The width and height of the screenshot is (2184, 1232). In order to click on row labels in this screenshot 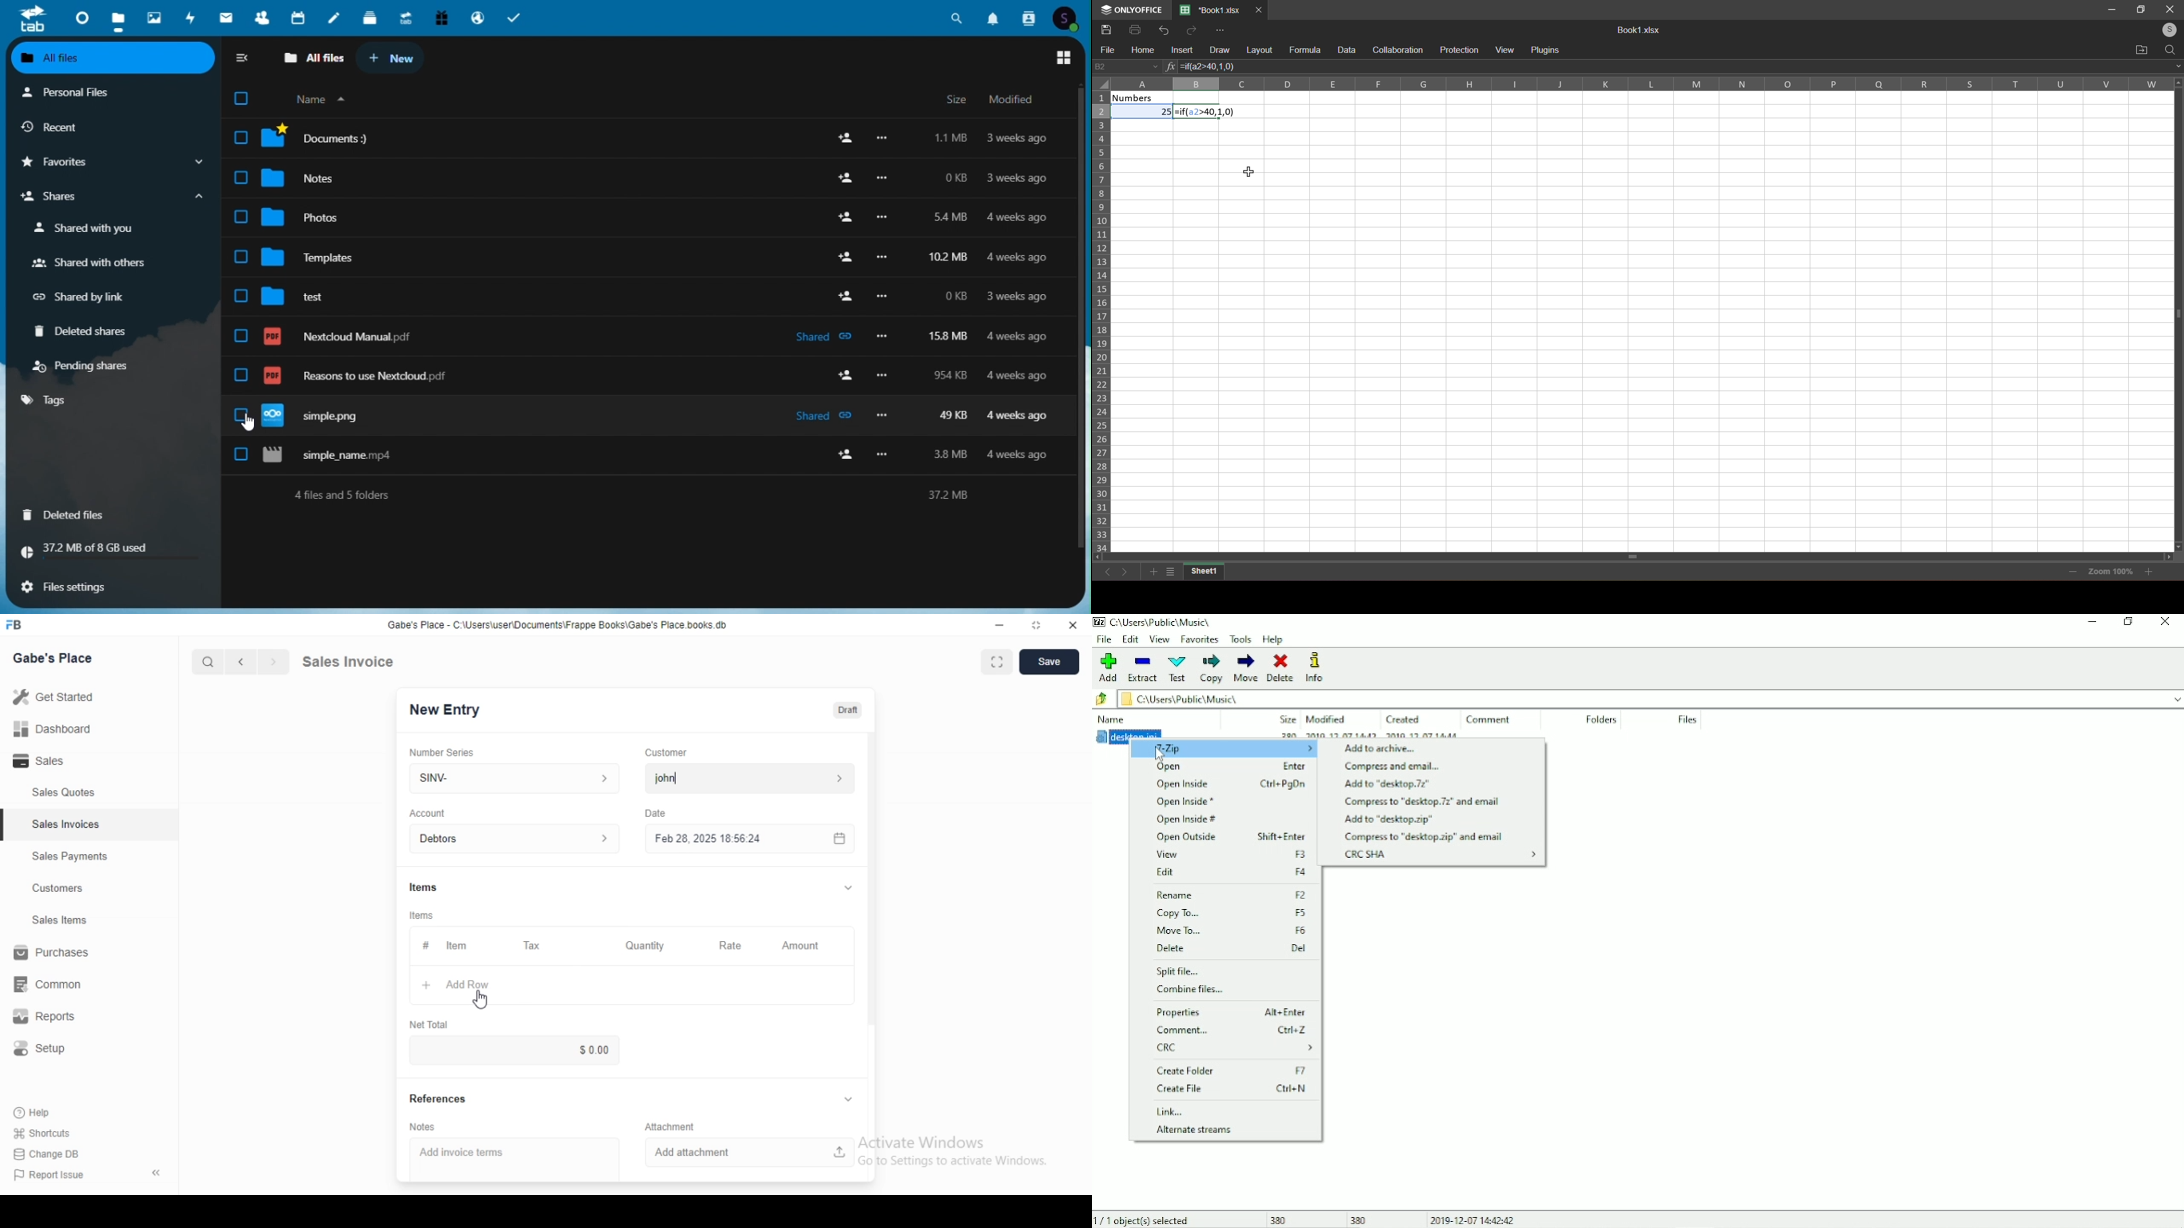, I will do `click(1102, 320)`.